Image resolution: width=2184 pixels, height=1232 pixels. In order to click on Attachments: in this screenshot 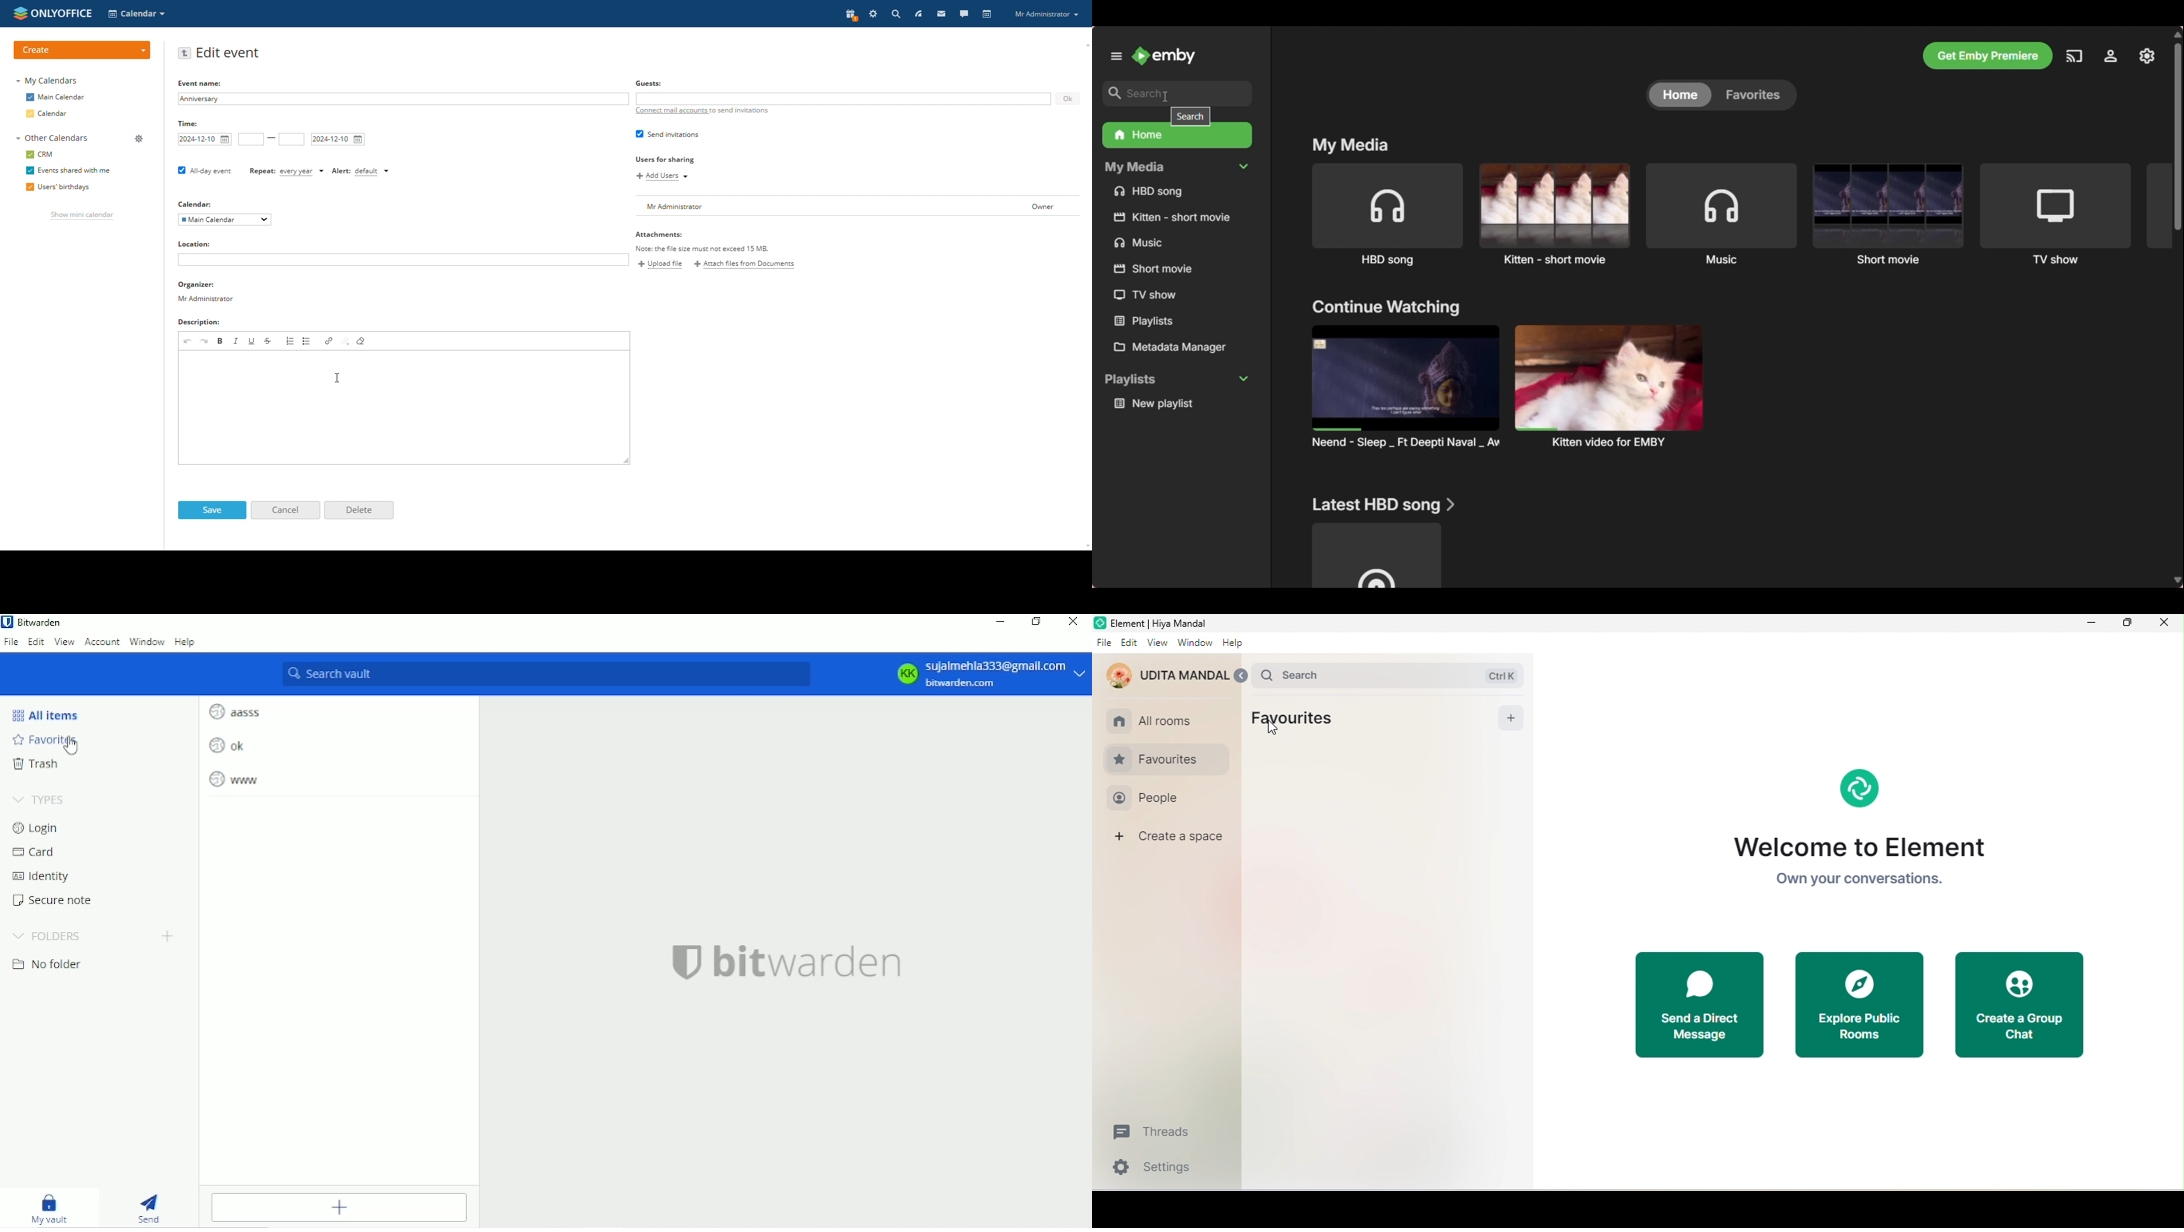, I will do `click(663, 235)`.